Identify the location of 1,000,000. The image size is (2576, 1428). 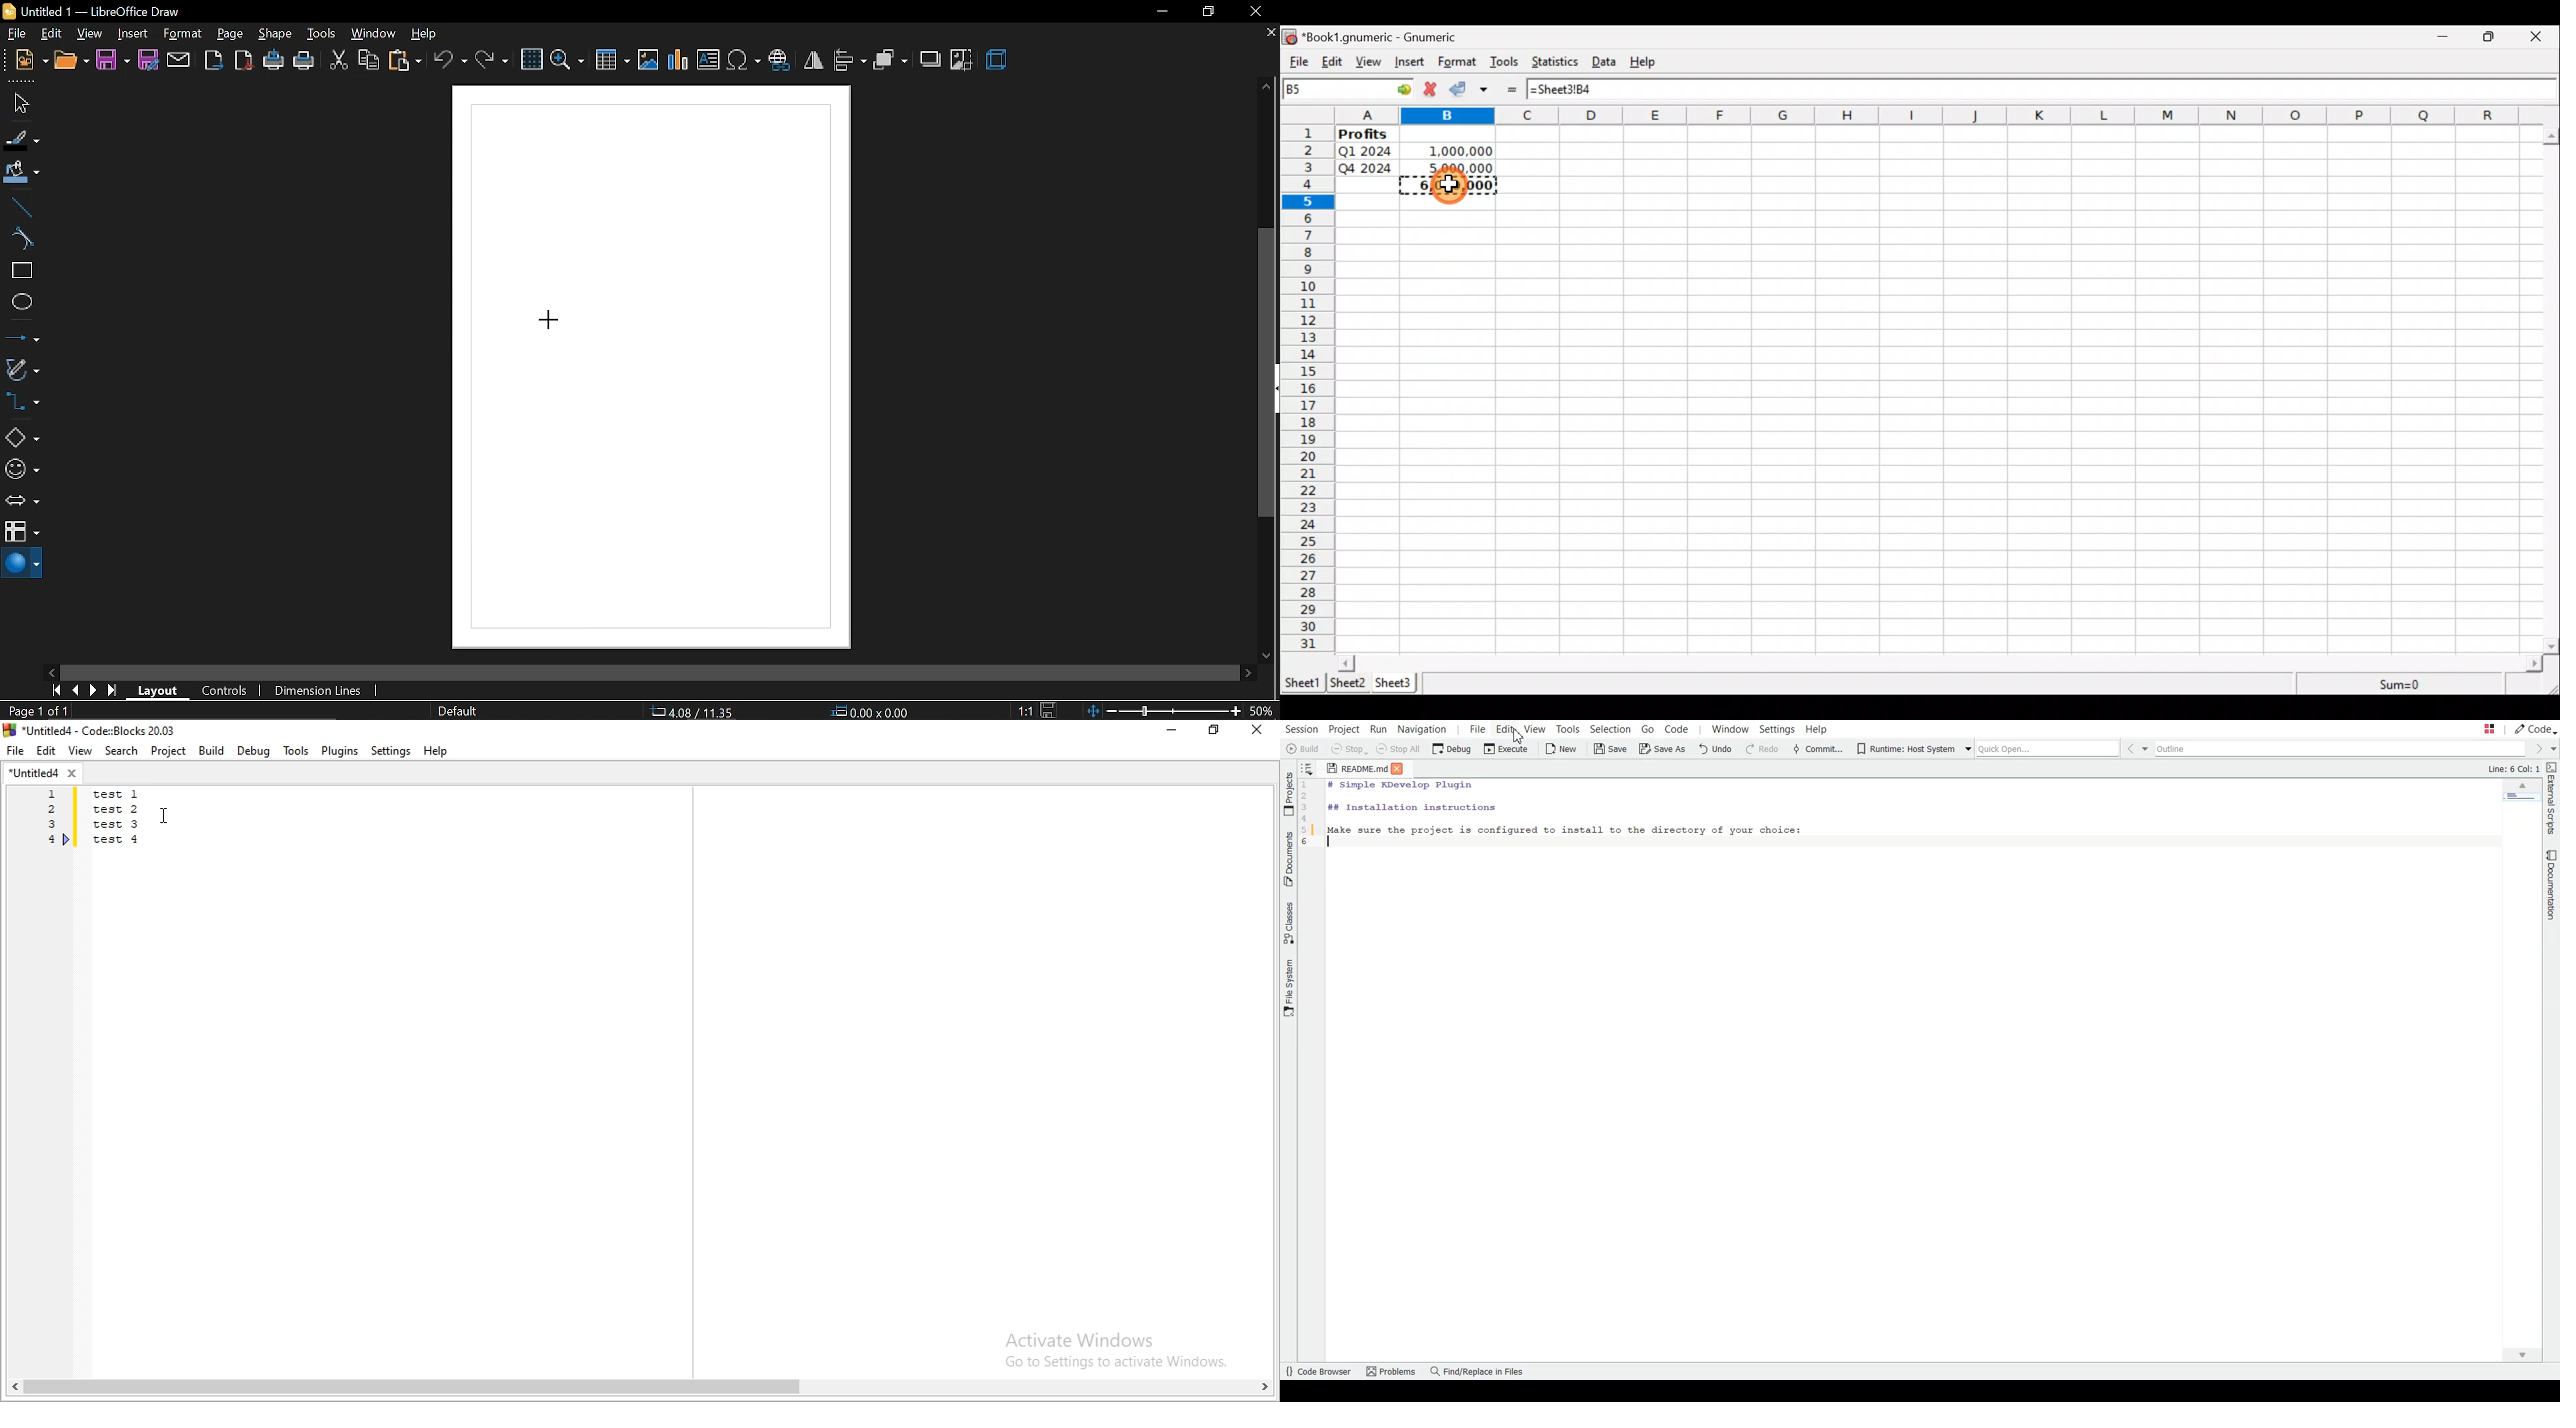
(1453, 149).